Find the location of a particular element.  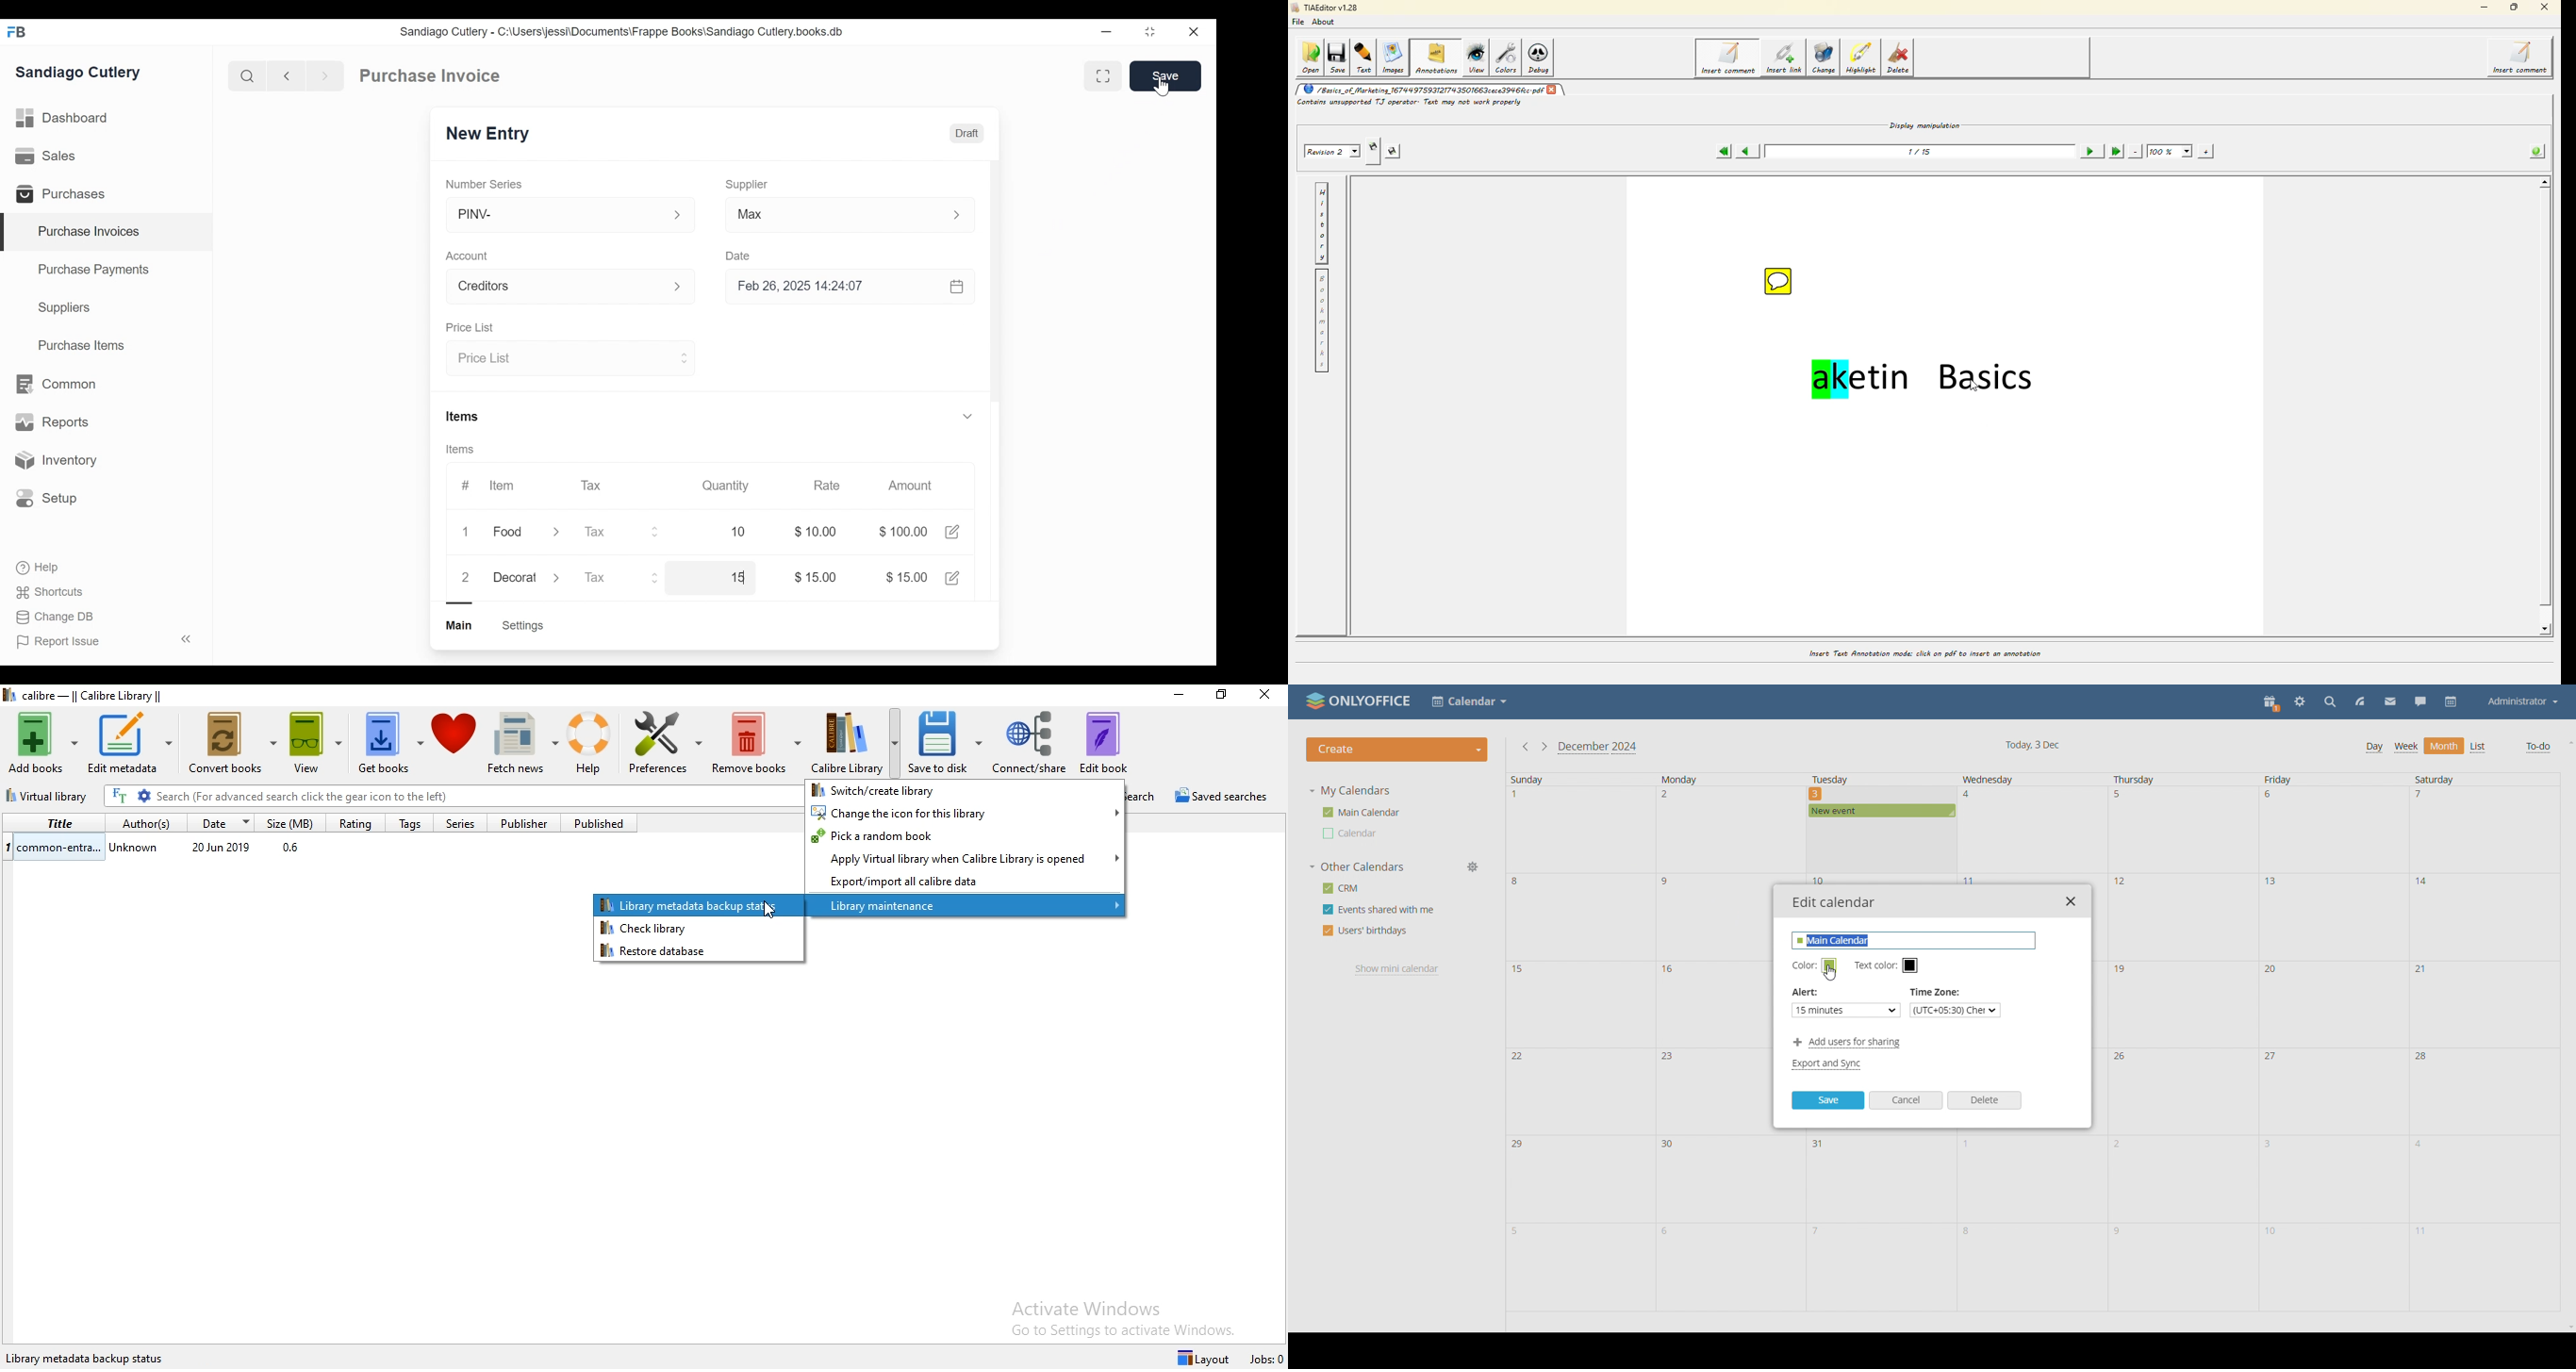

Sales is located at coordinates (48, 157).